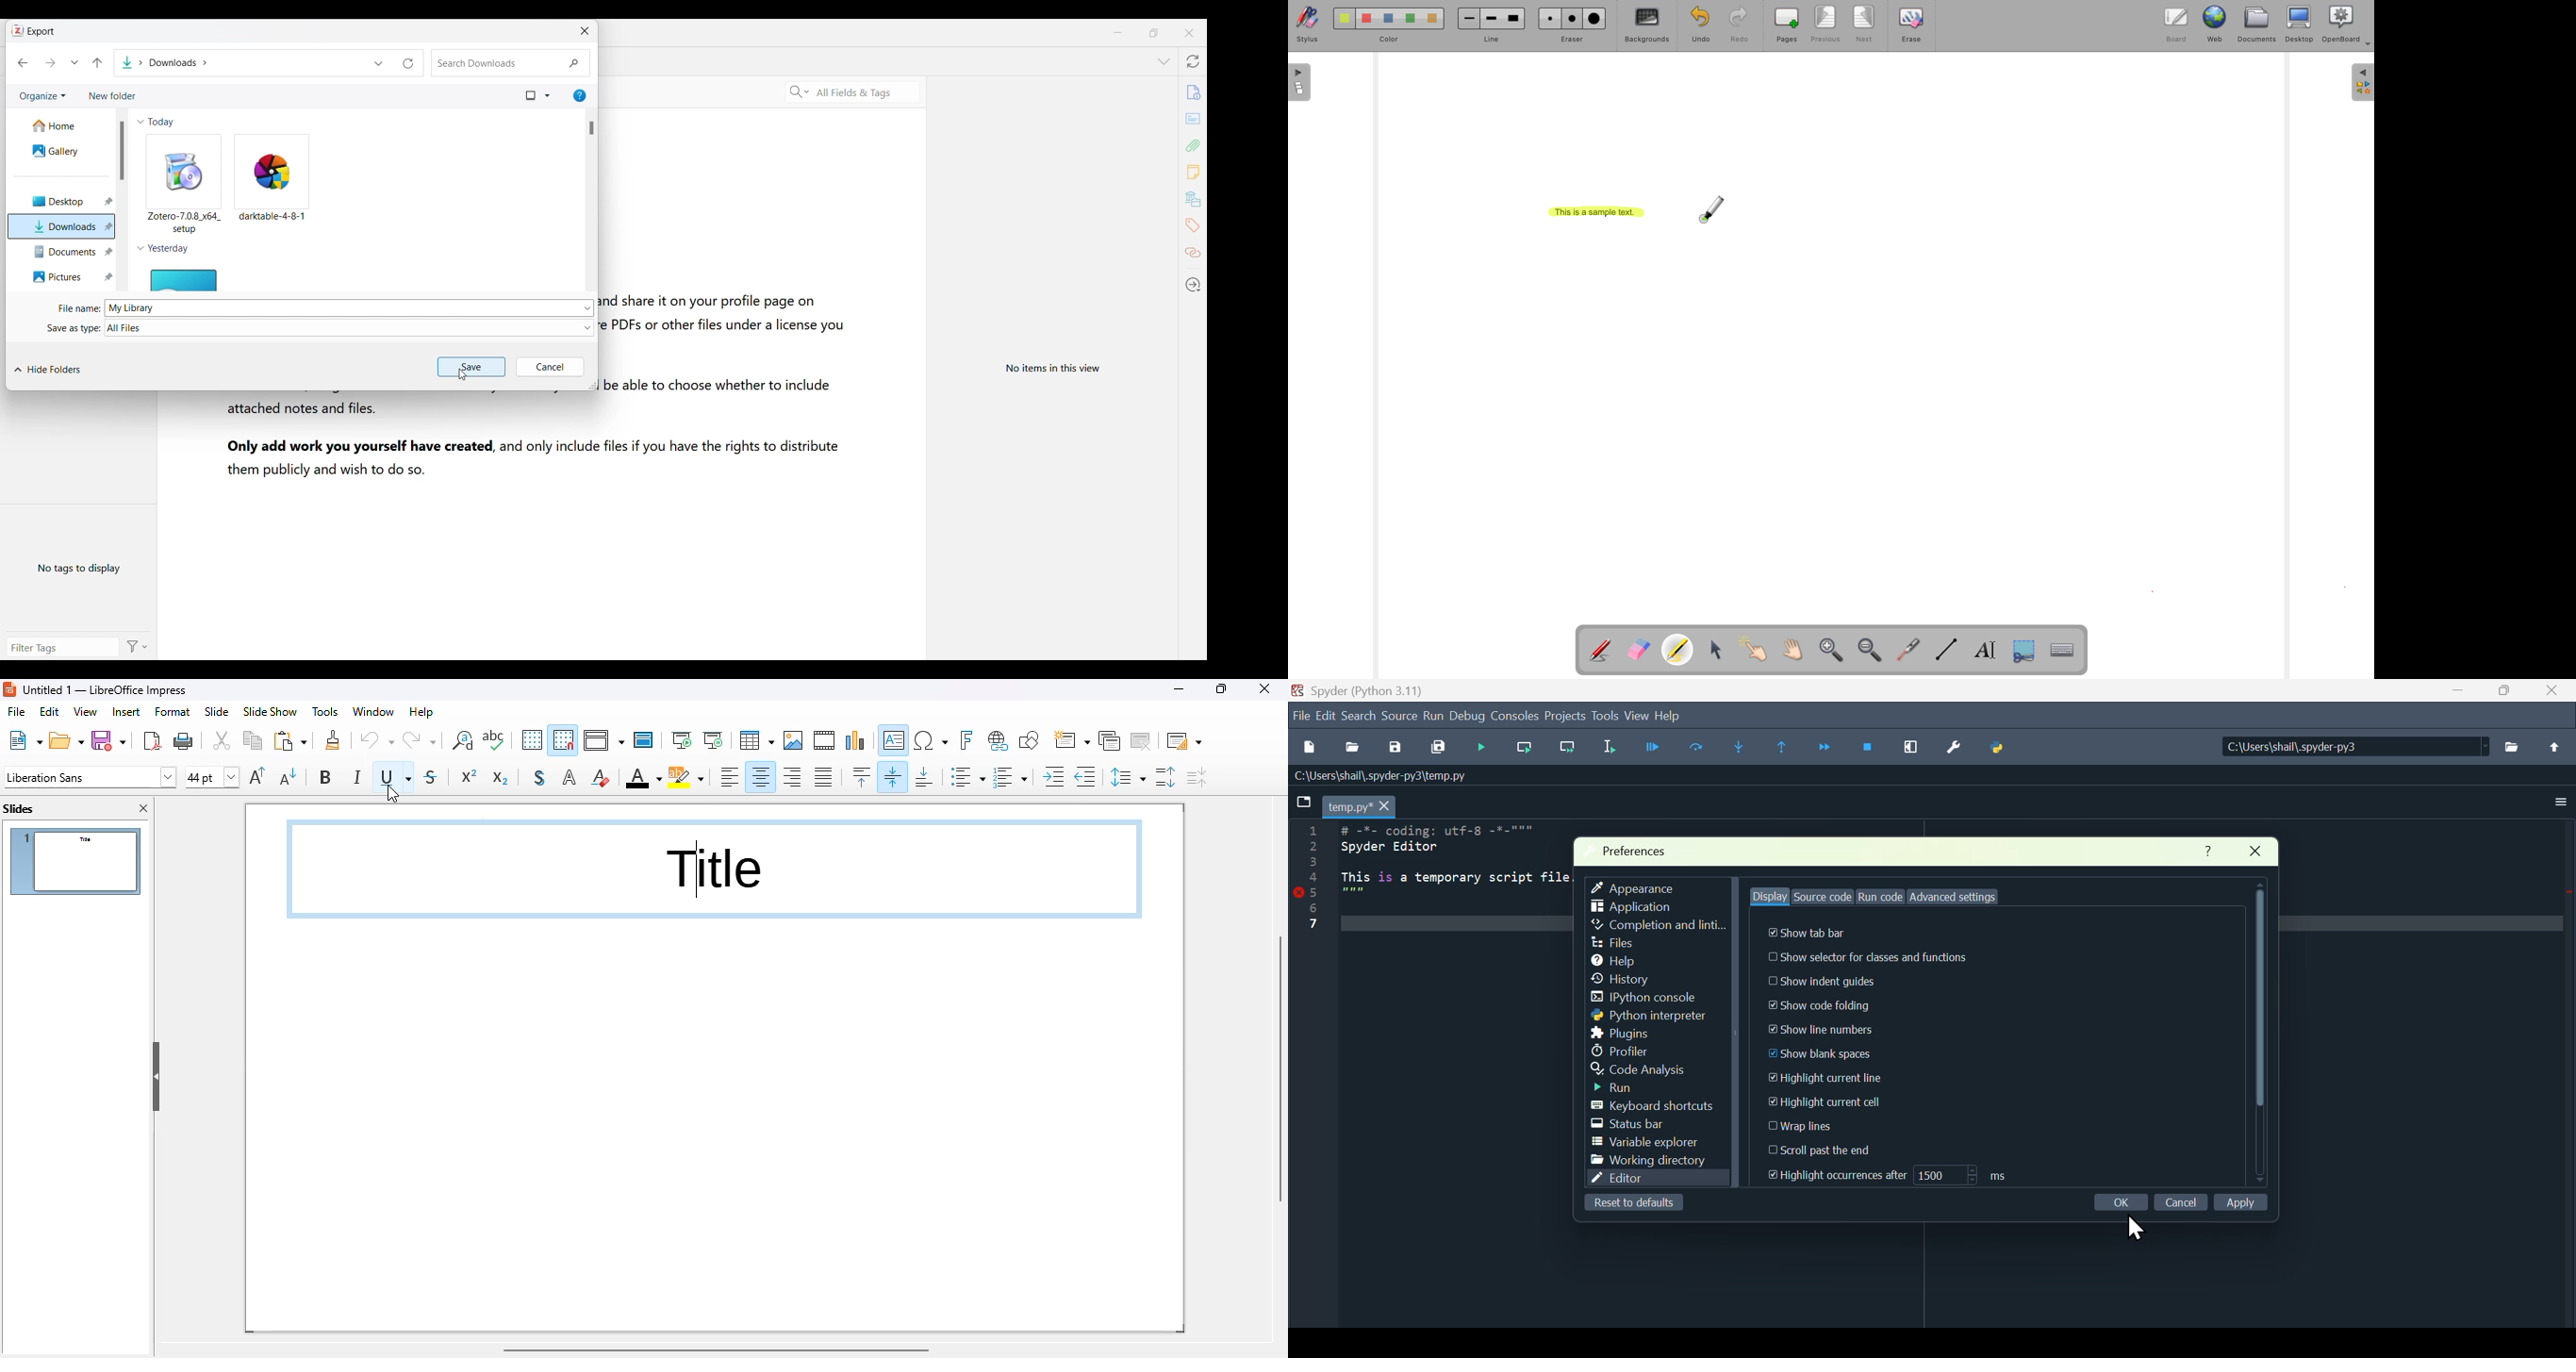 The height and width of the screenshot is (1372, 2576). I want to click on Attachments, so click(1192, 145).